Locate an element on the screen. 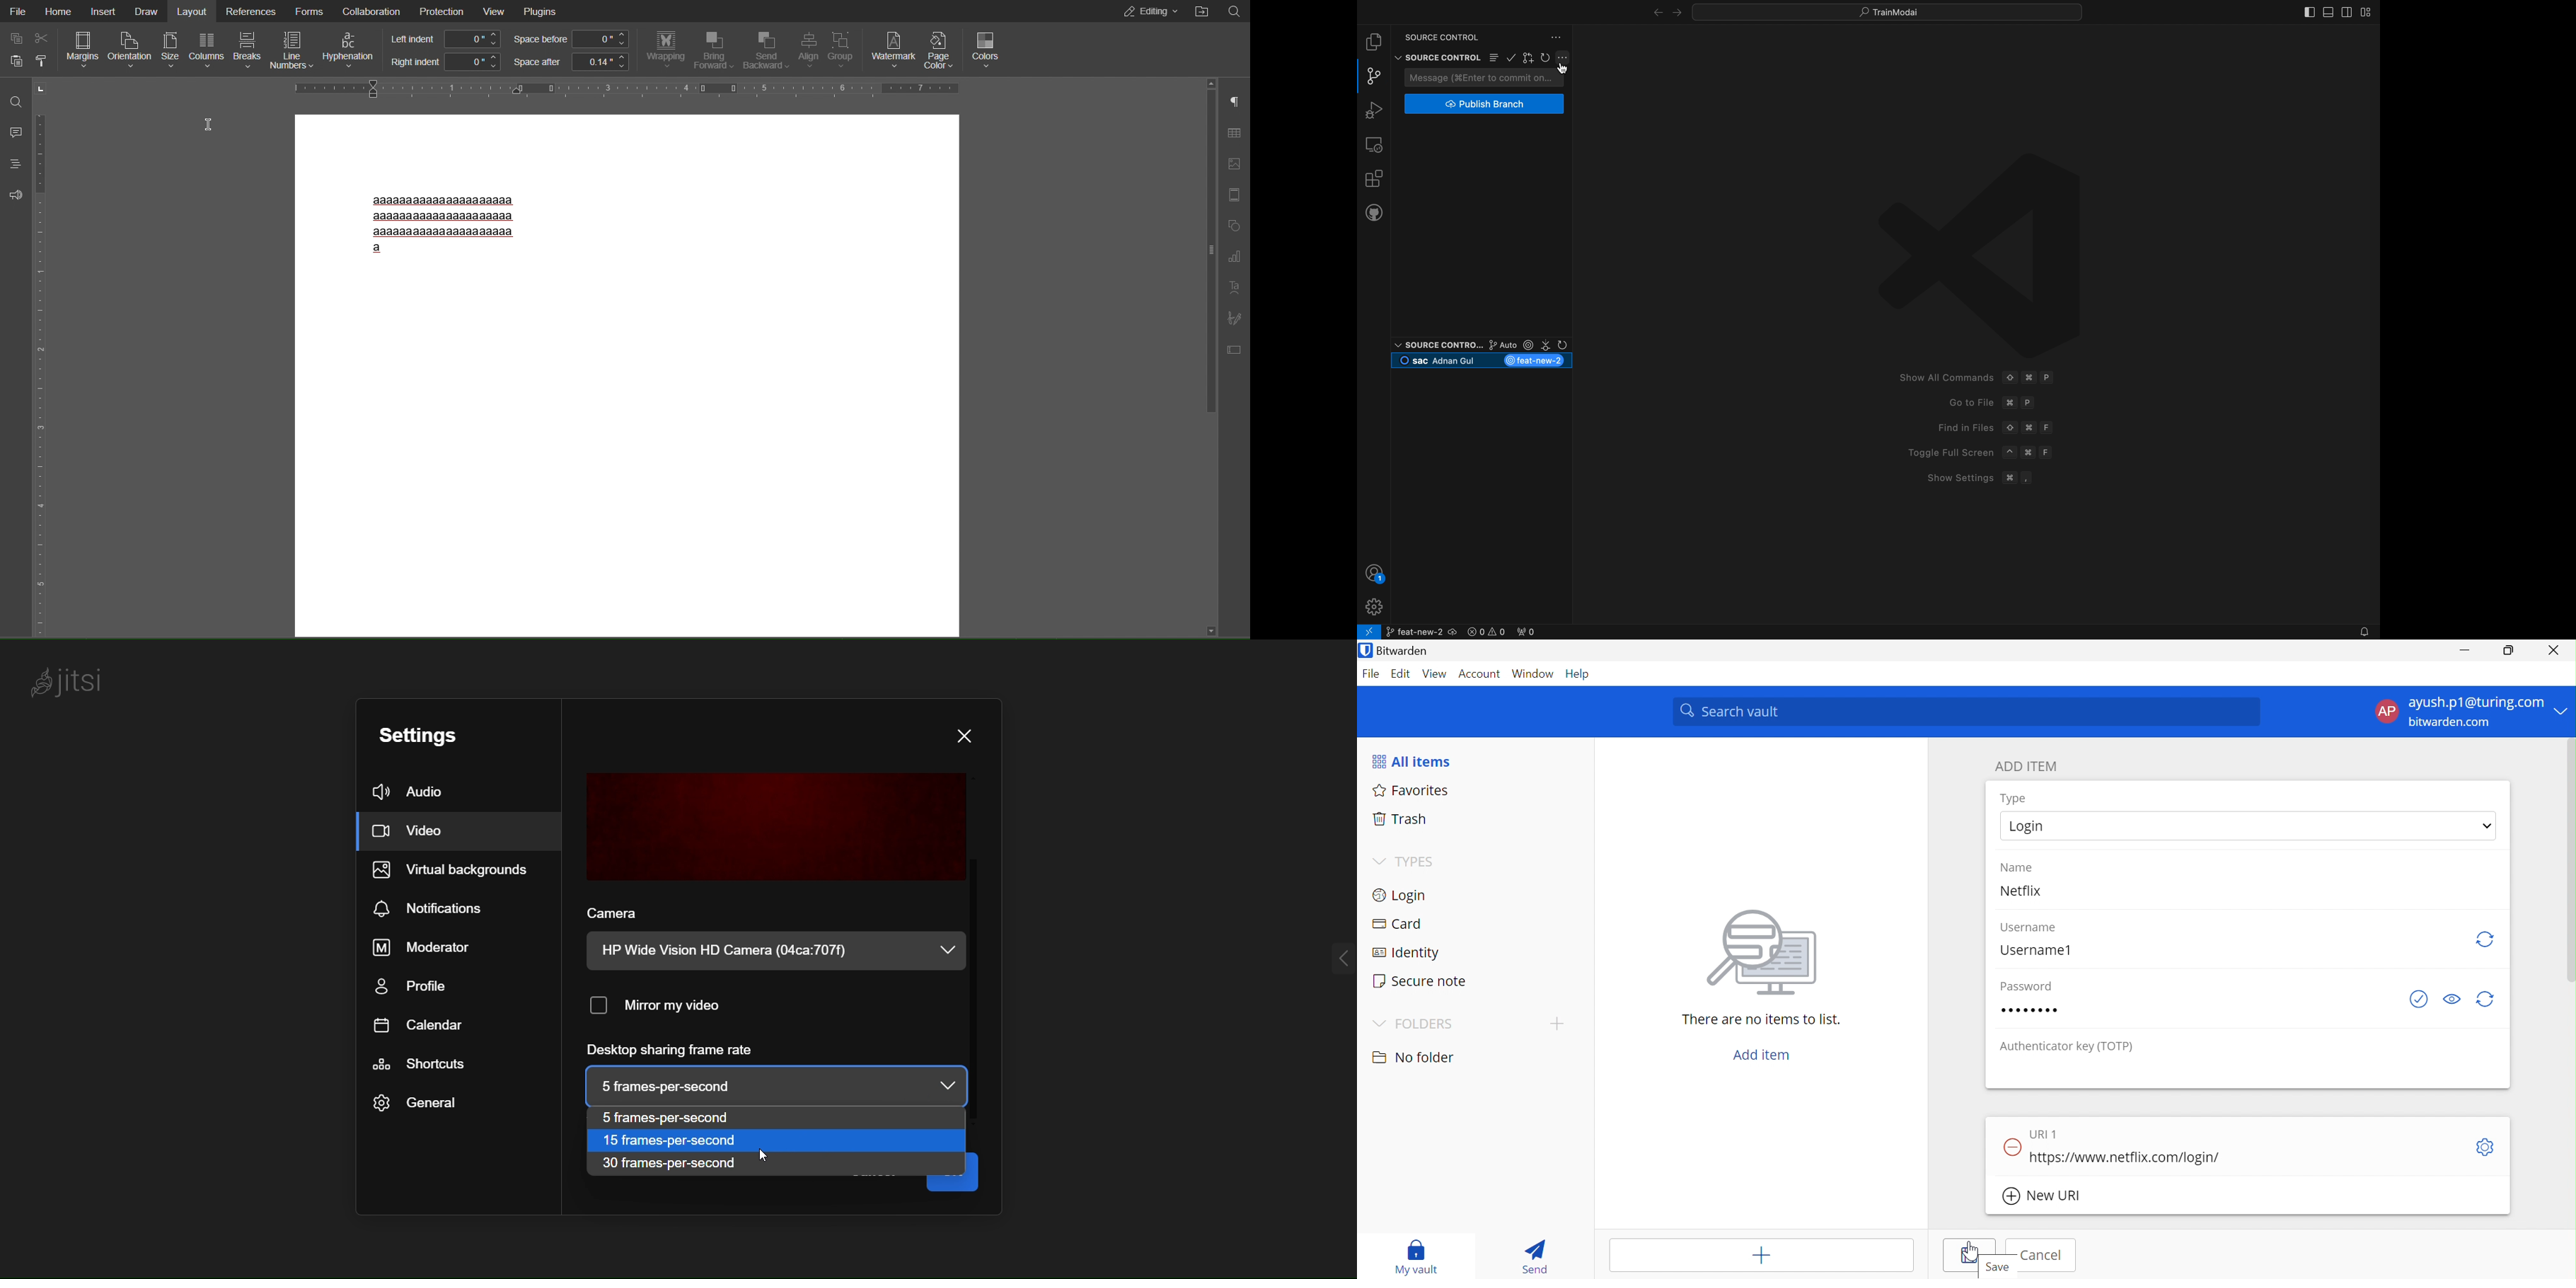  Check if password as been exposed is located at coordinates (2419, 999).